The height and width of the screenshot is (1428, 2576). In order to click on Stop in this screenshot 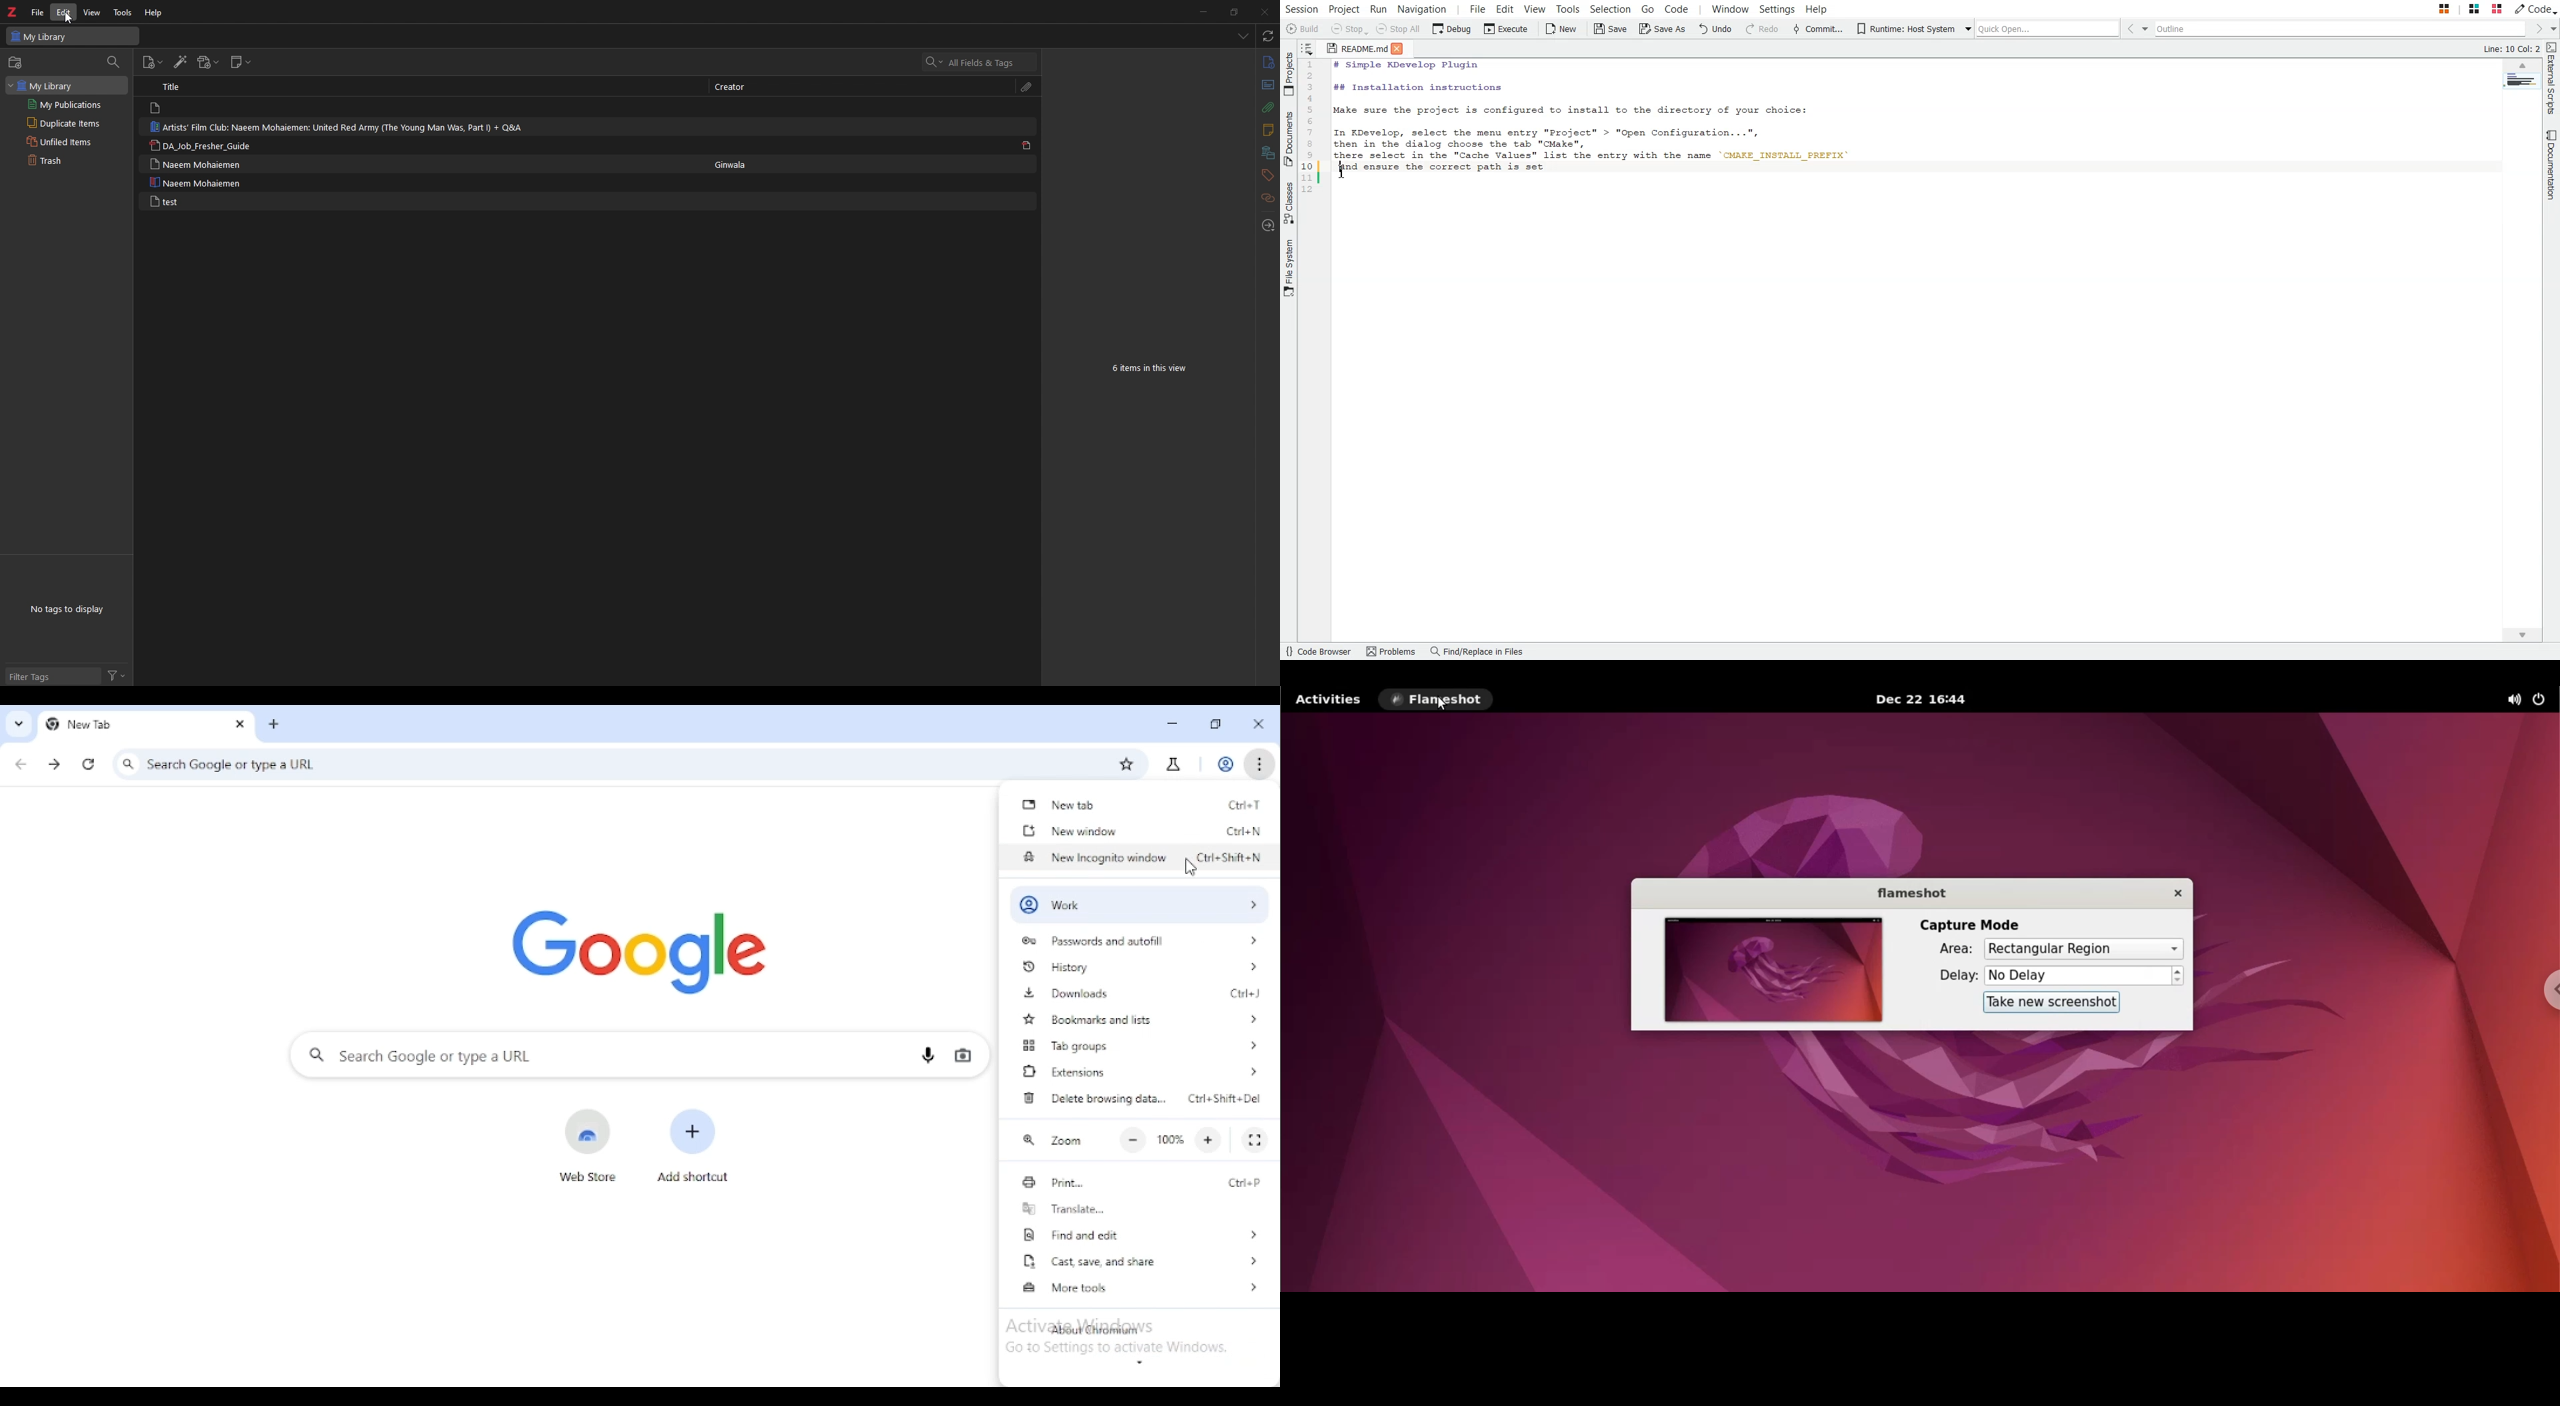, I will do `click(1349, 29)`.